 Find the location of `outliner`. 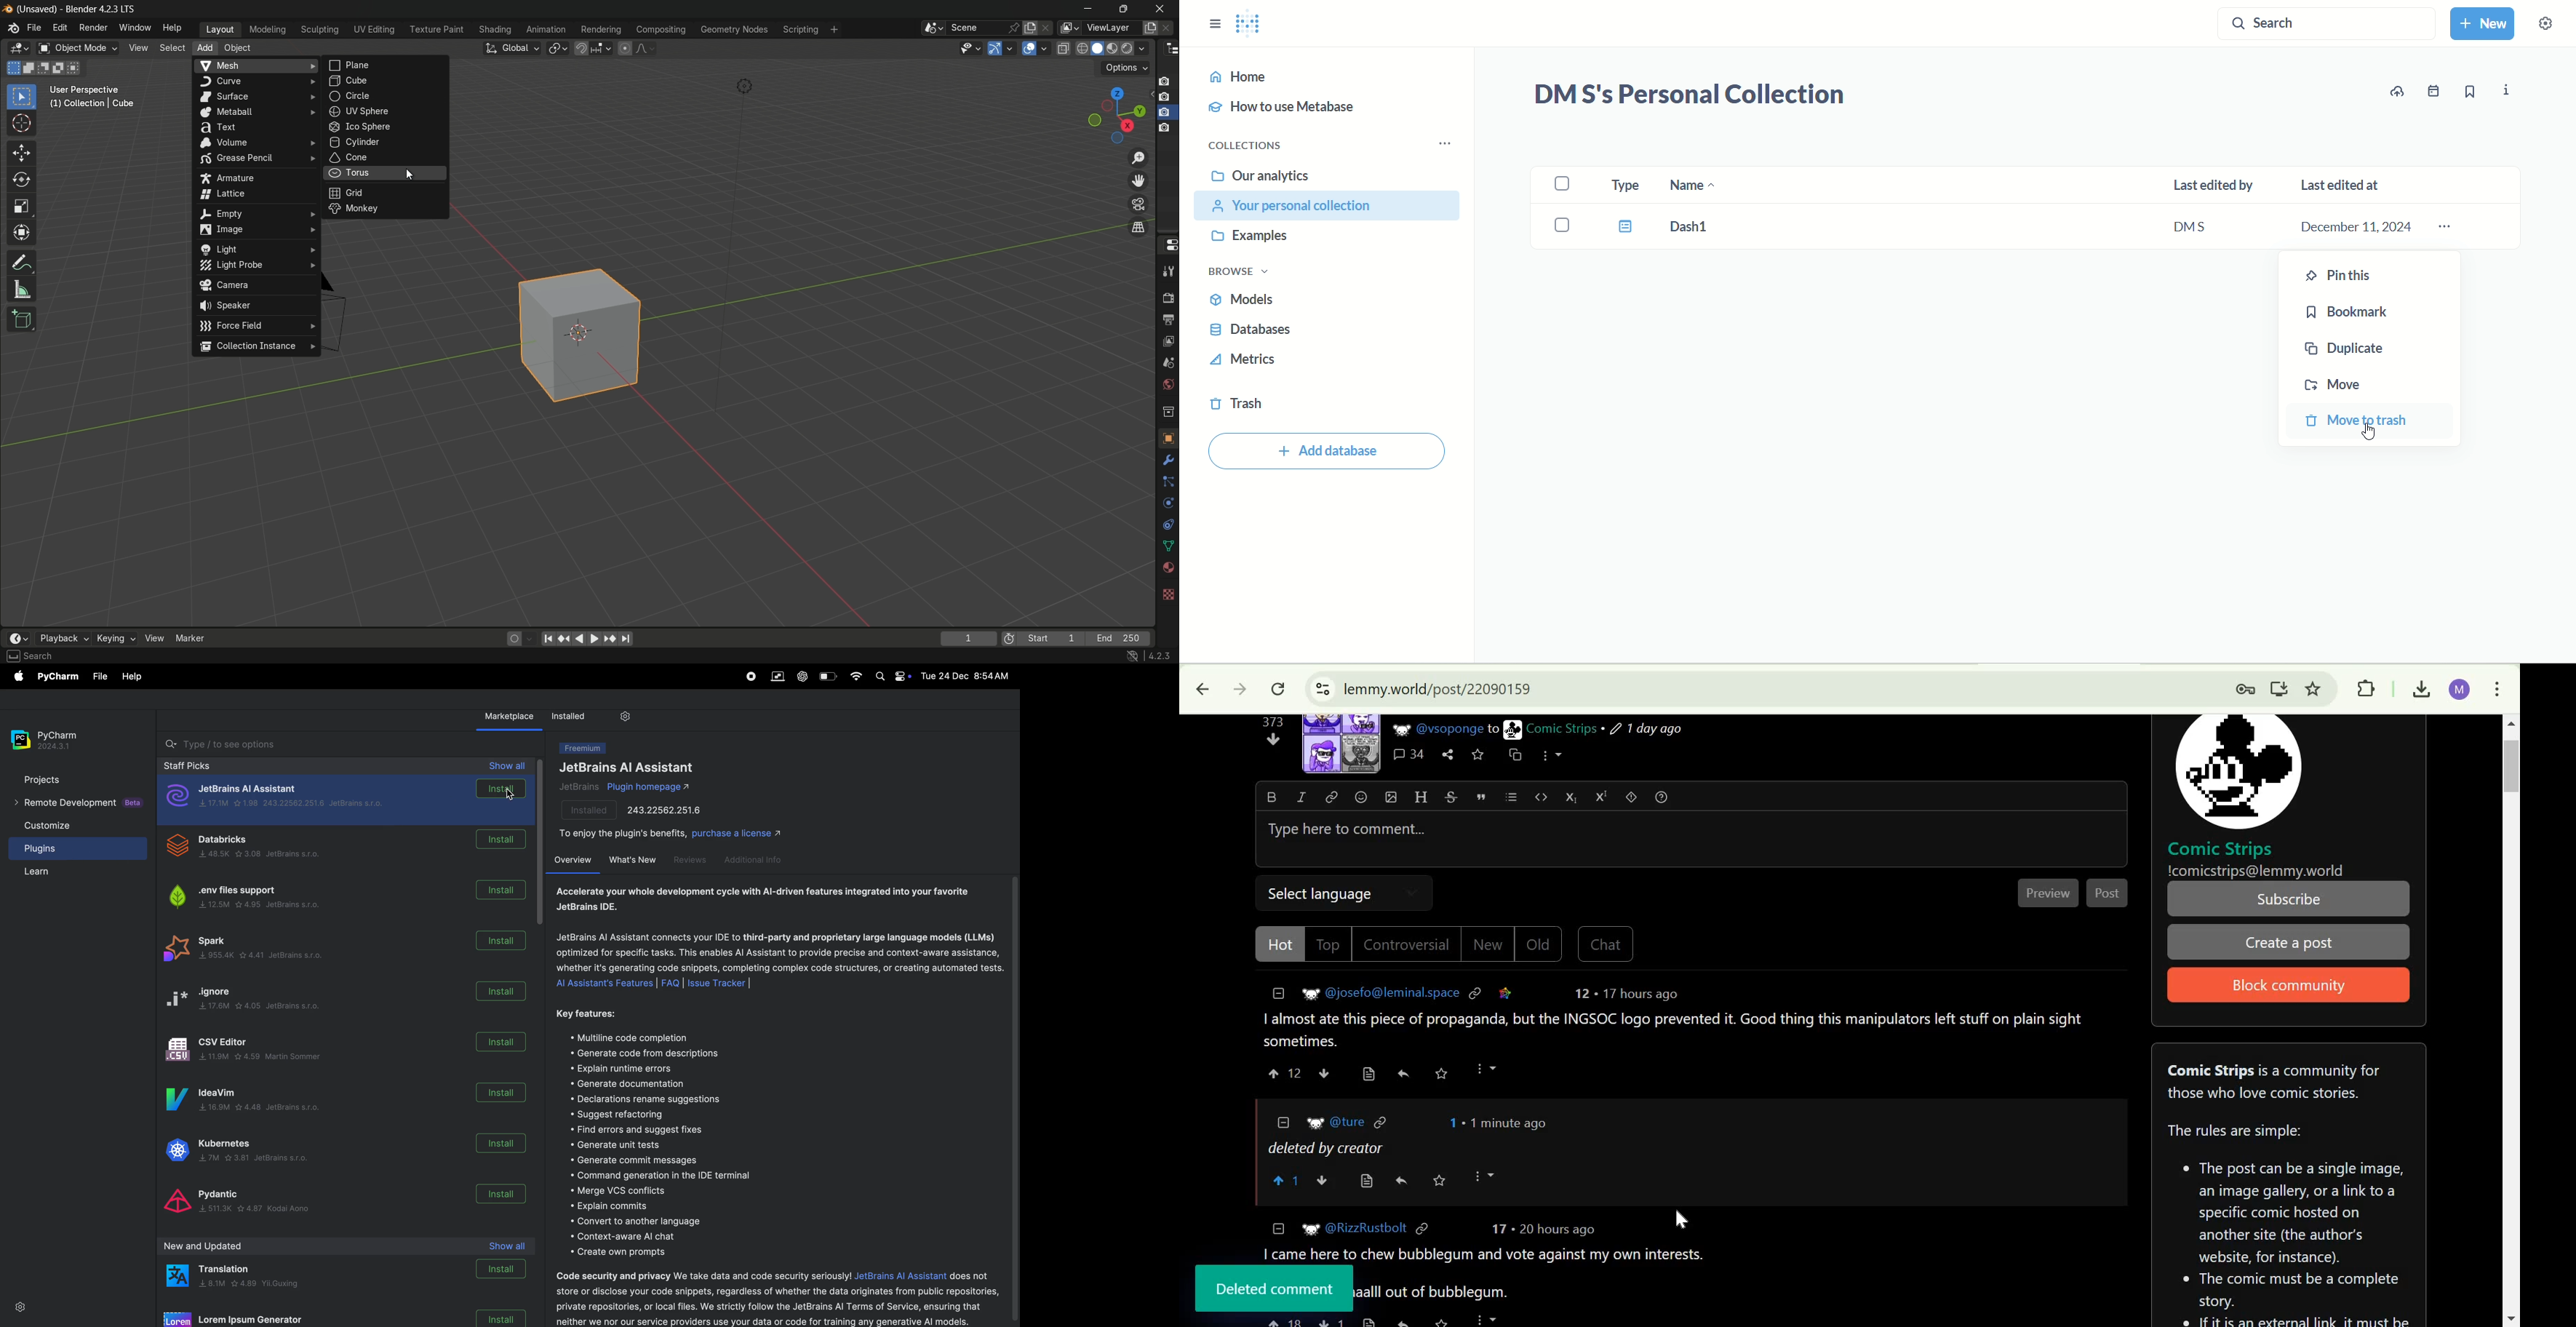

outliner is located at coordinates (1172, 49).